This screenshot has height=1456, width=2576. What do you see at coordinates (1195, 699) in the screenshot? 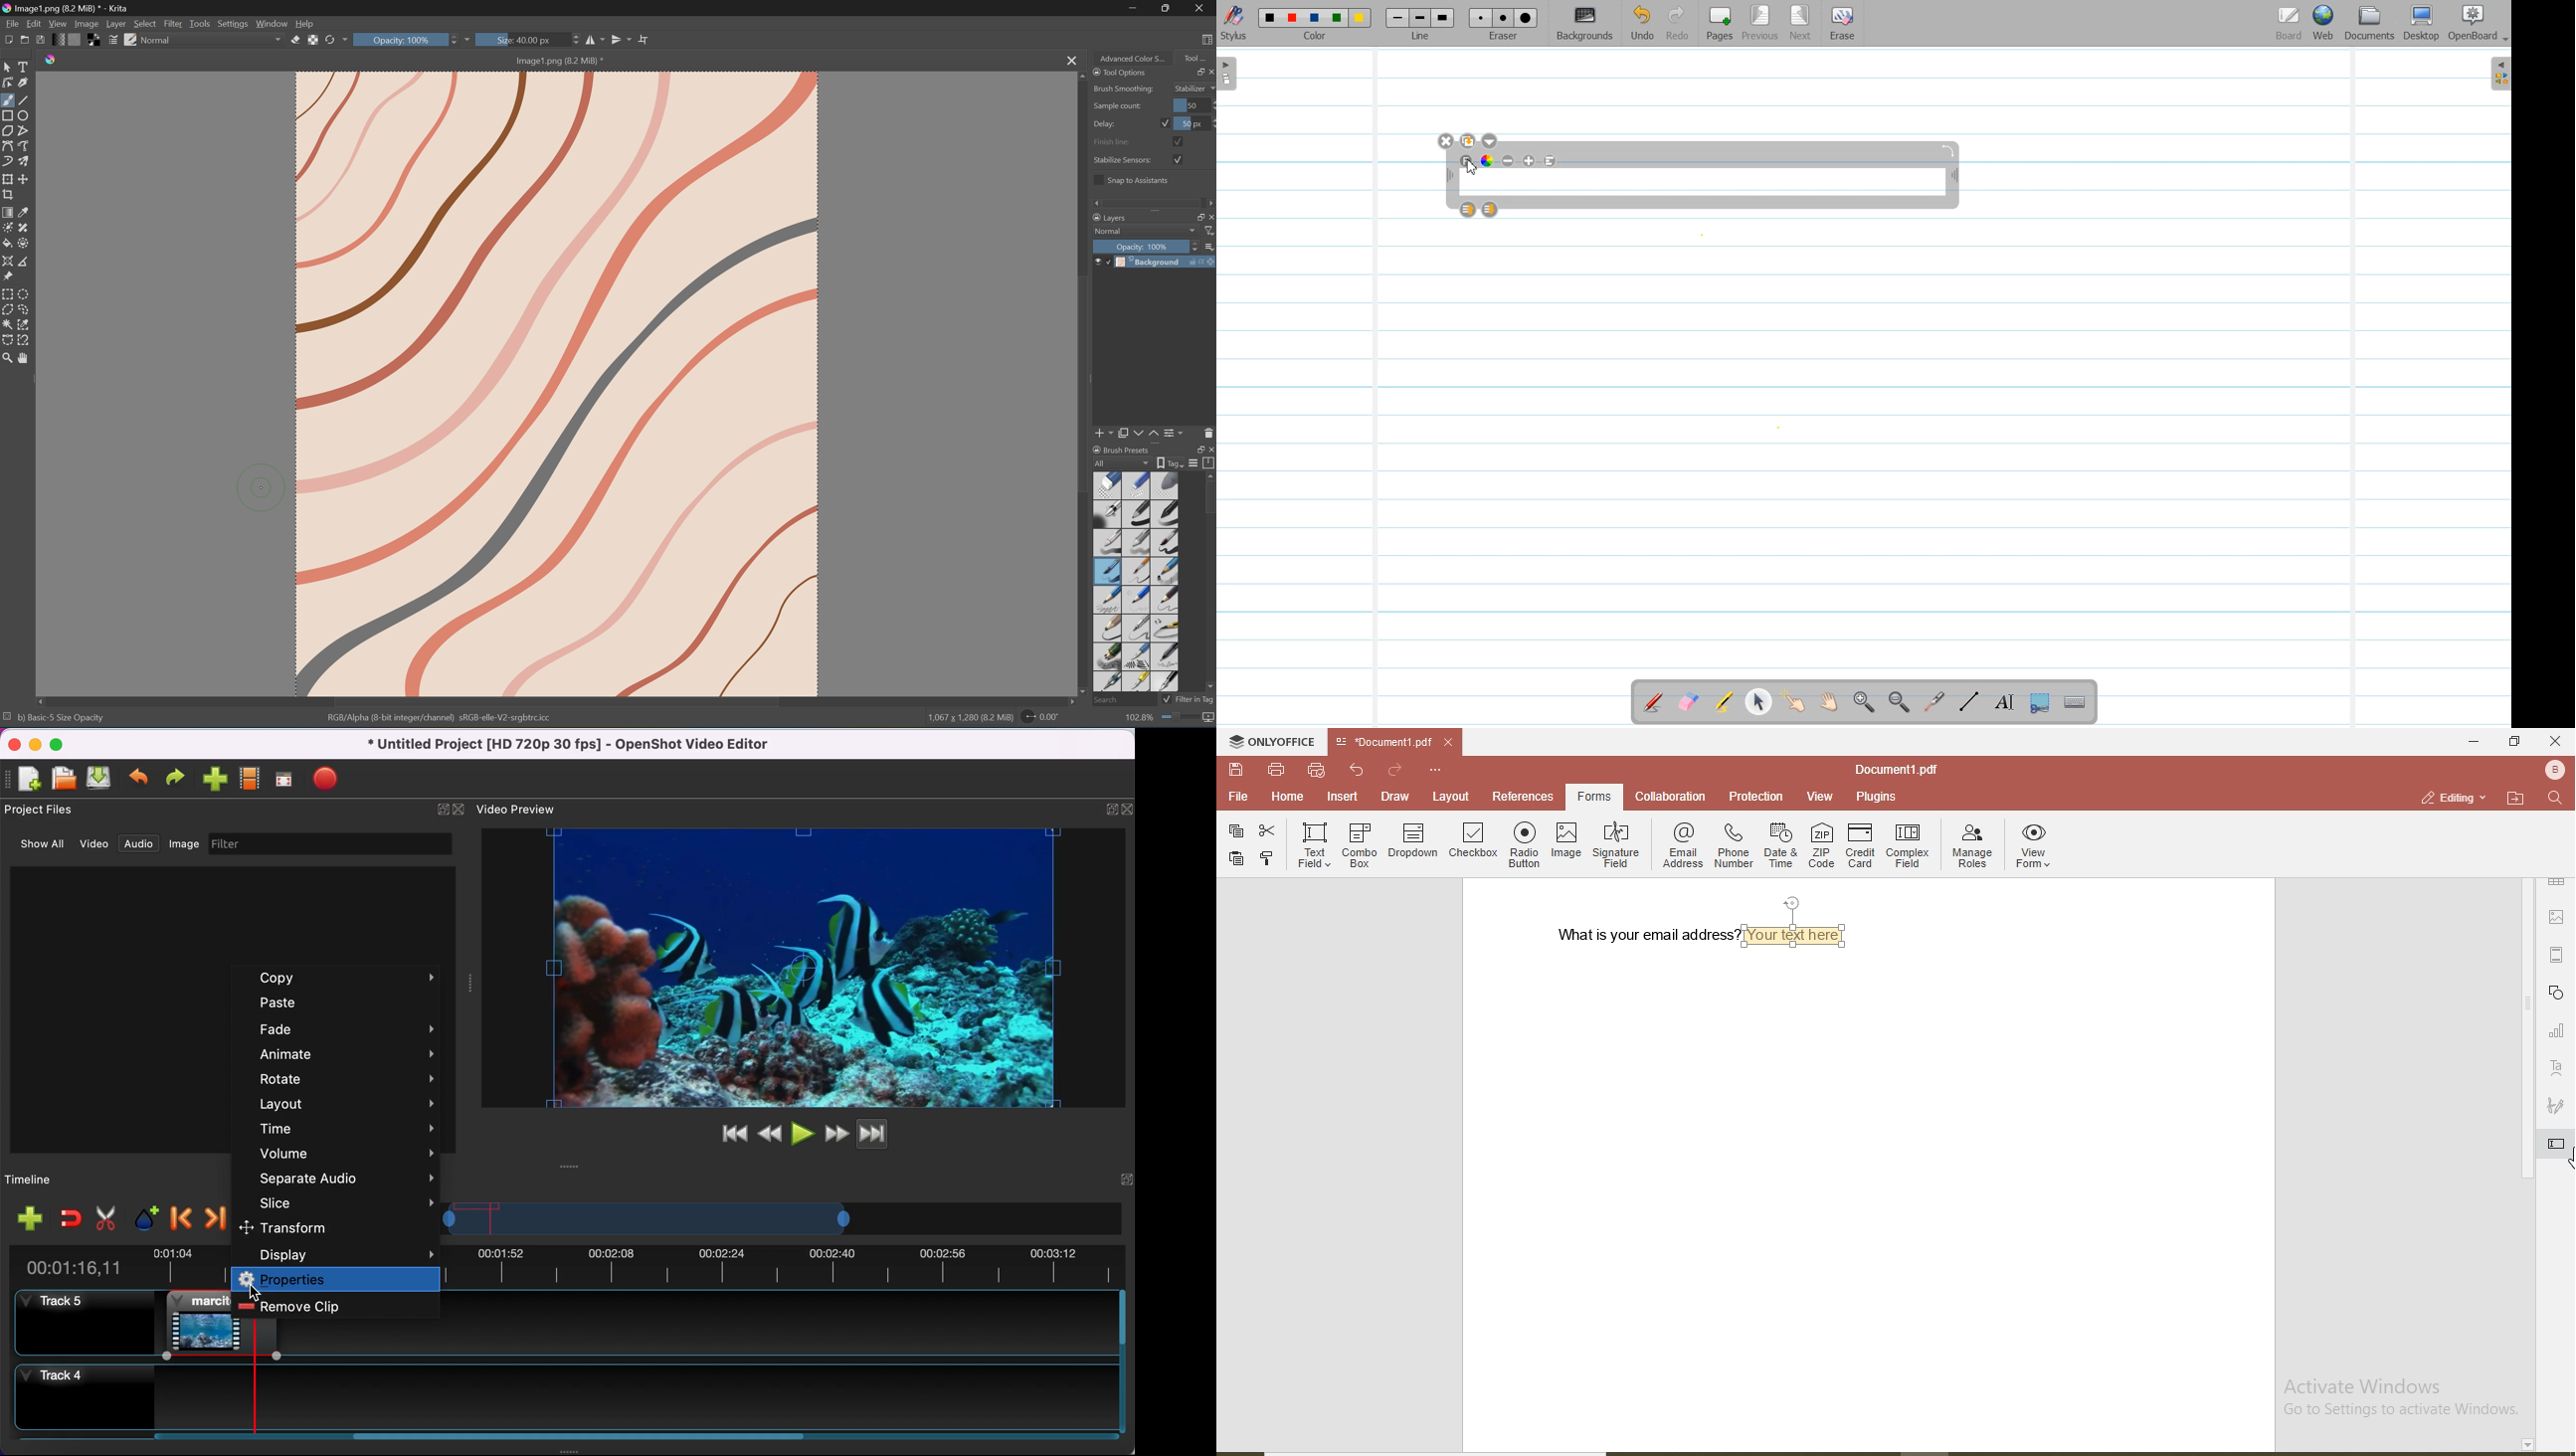
I see `Filter in tag` at bounding box center [1195, 699].